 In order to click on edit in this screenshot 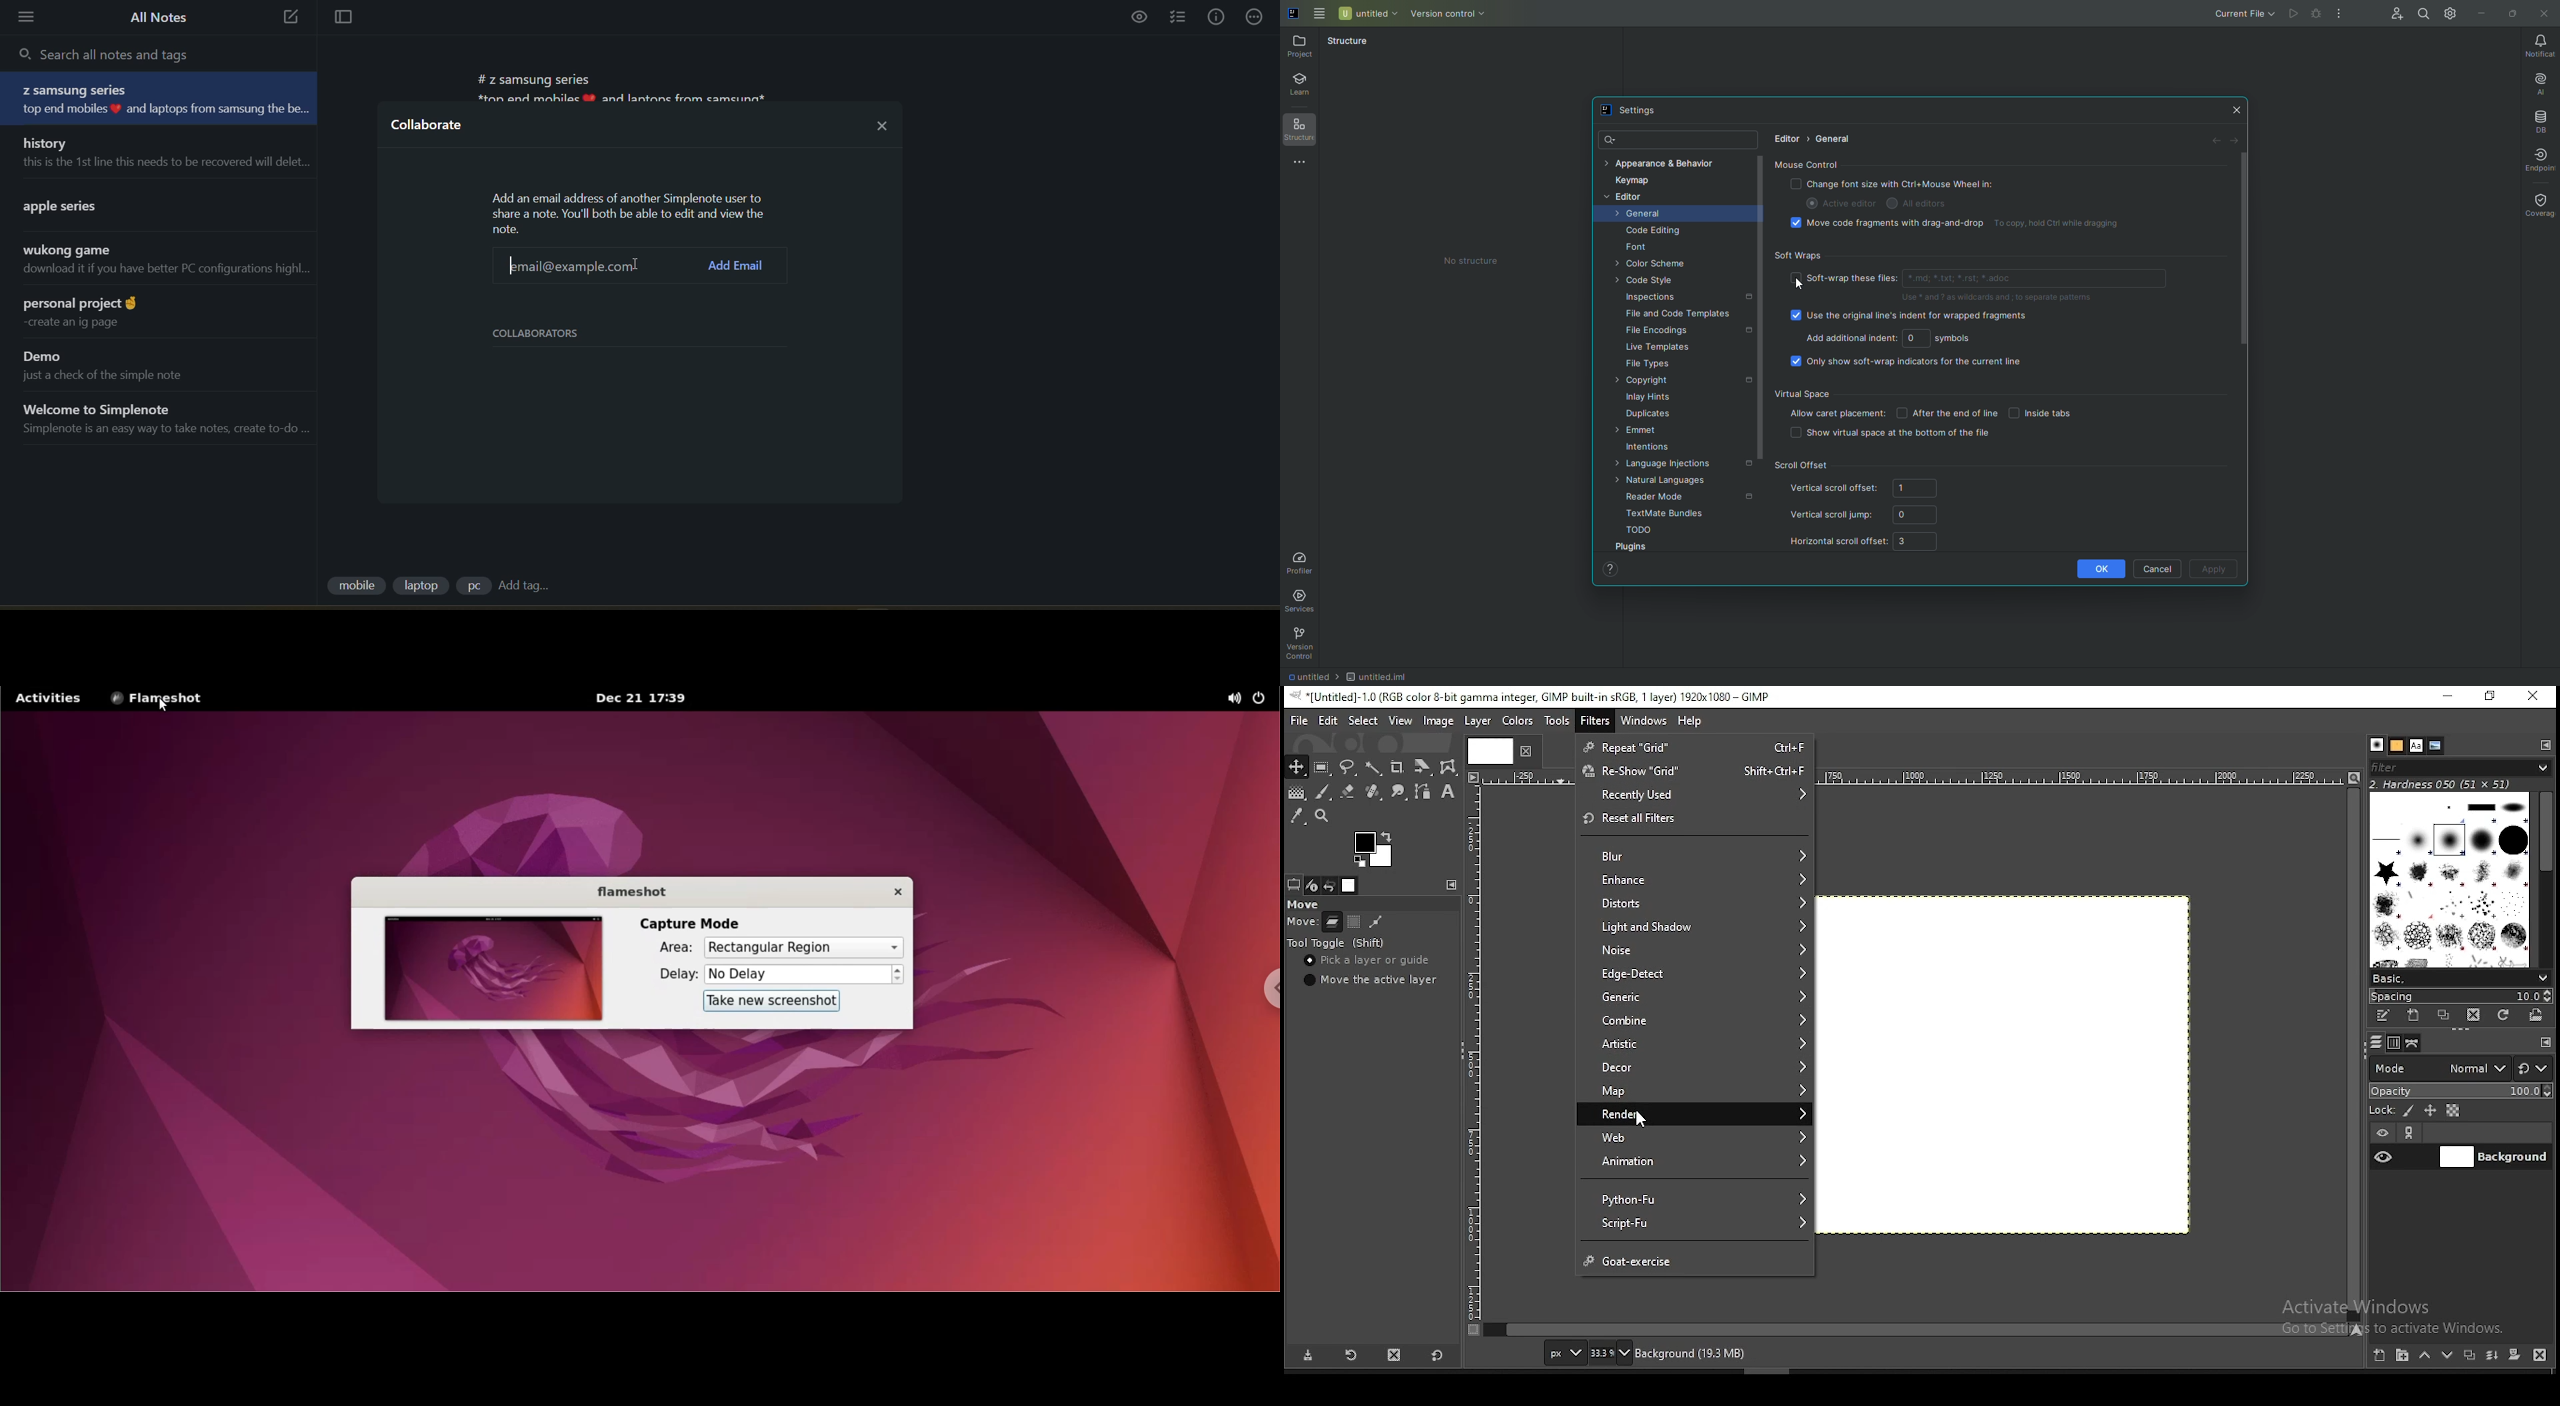, I will do `click(1328, 721)`.